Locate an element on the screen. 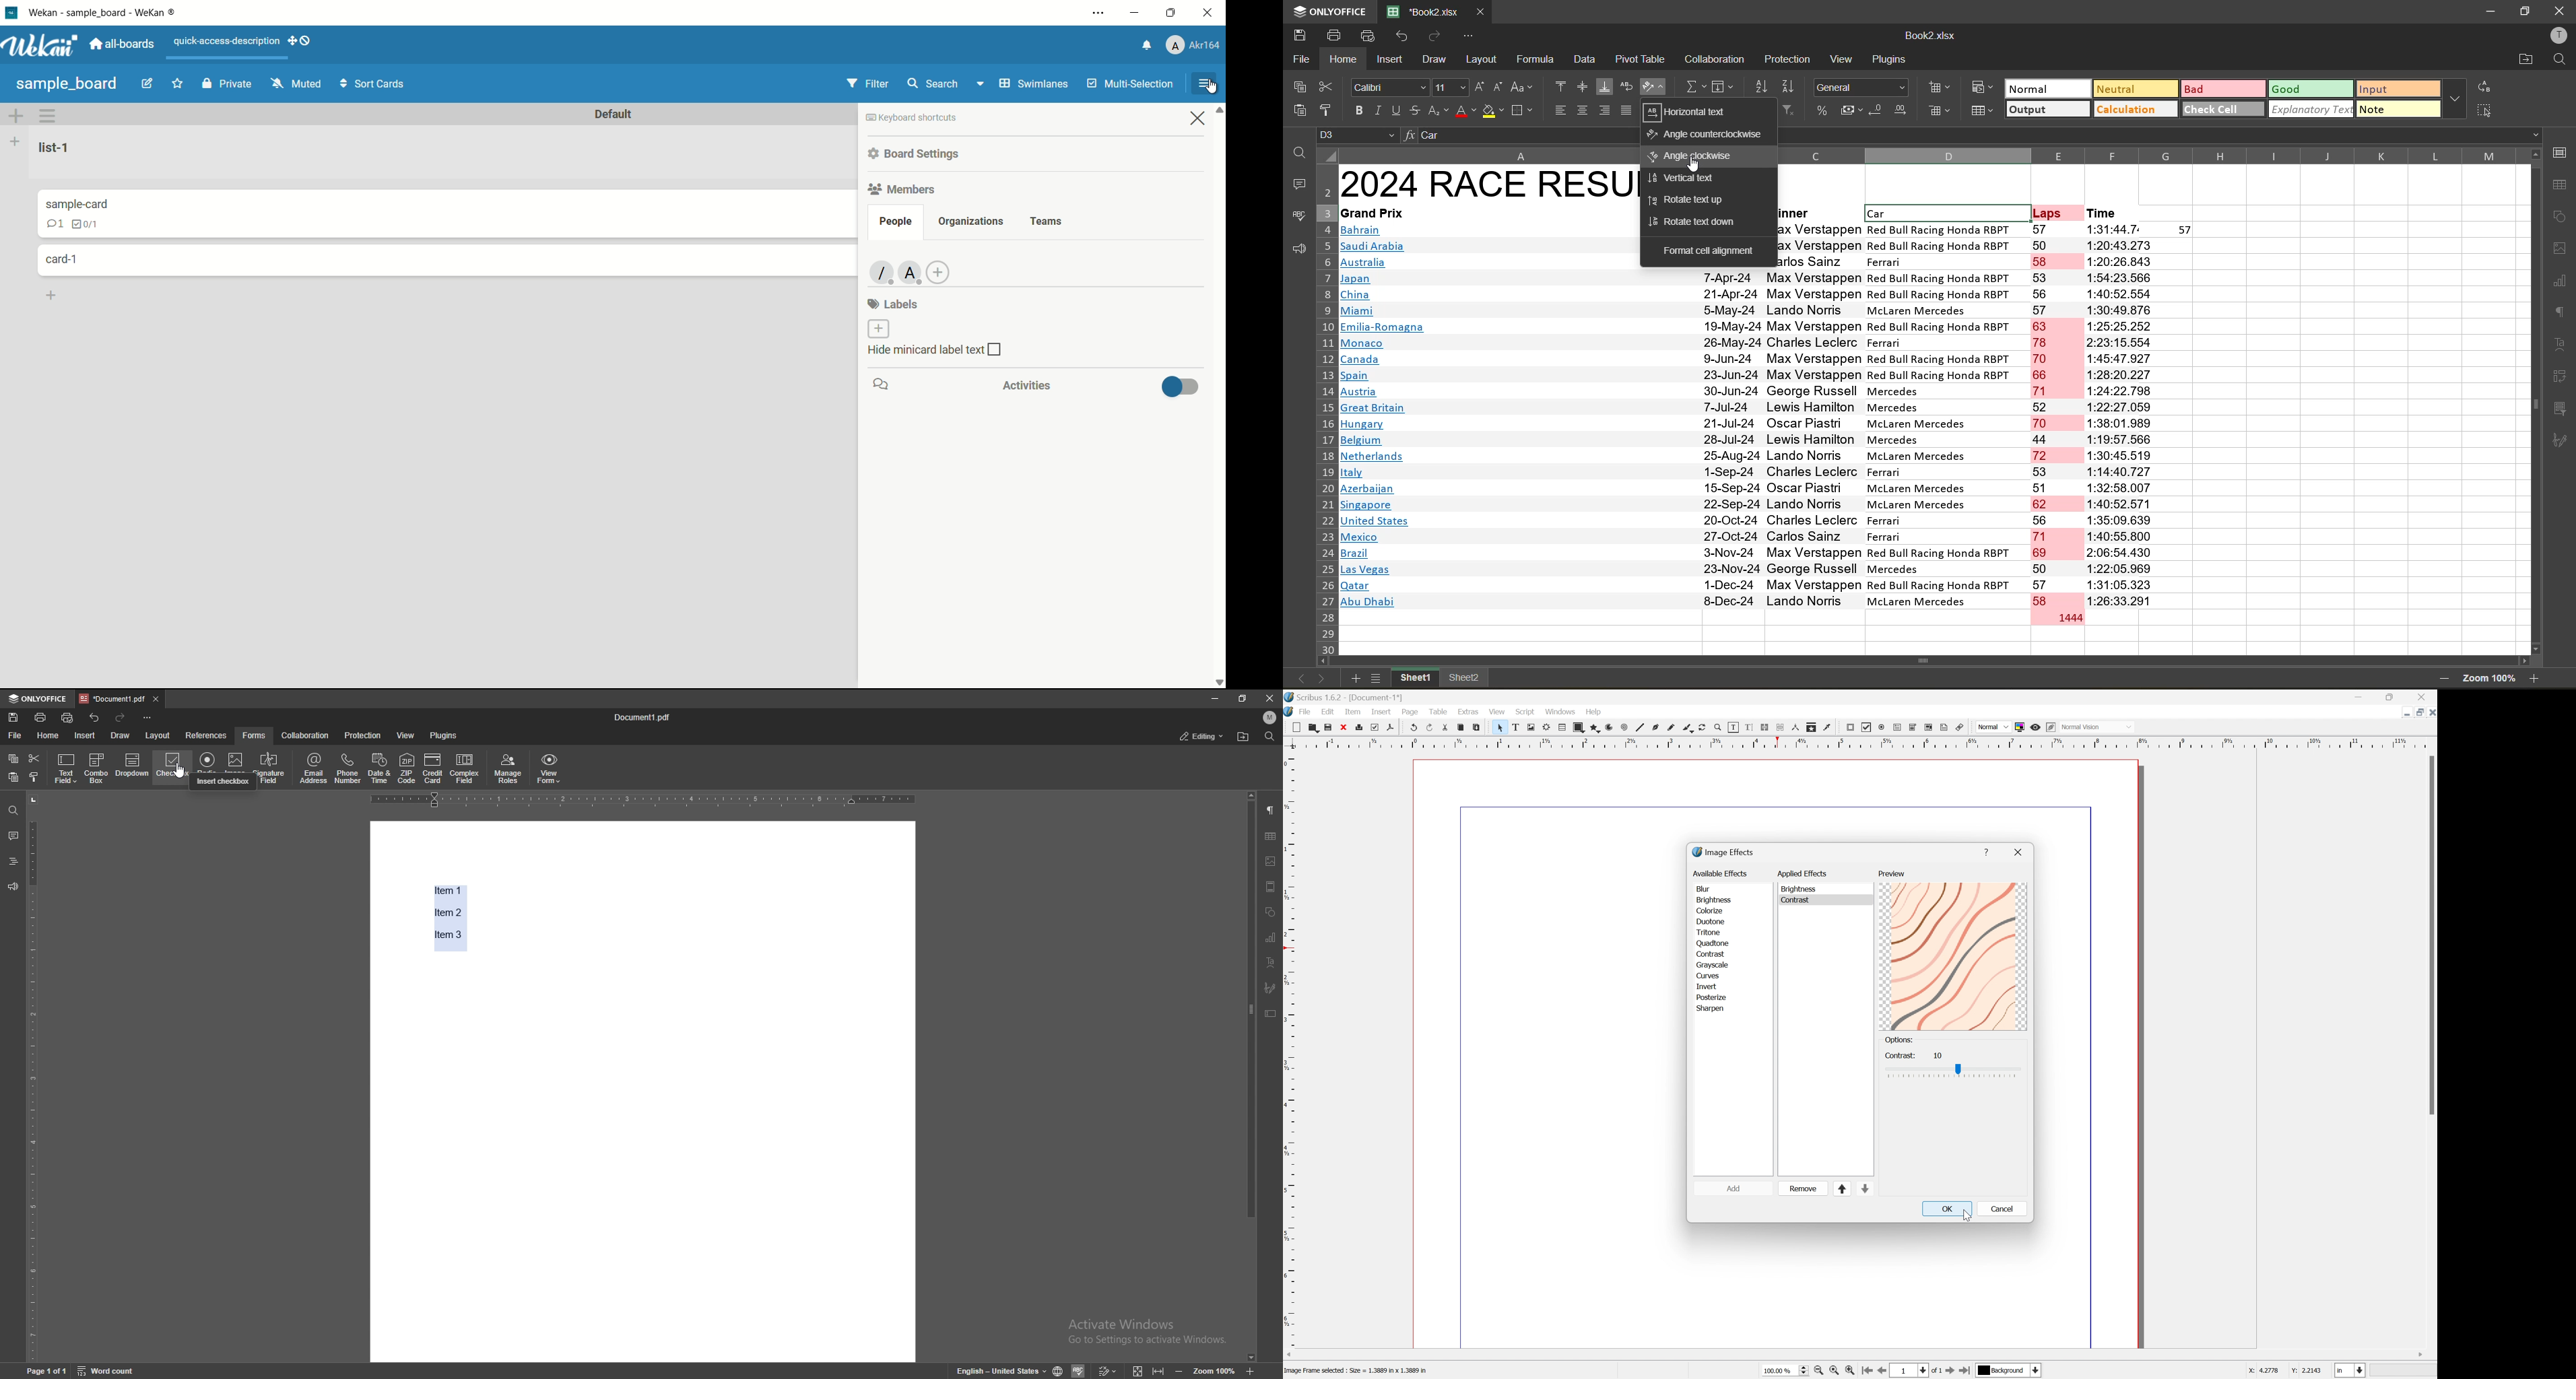  formula is located at coordinates (1537, 61).